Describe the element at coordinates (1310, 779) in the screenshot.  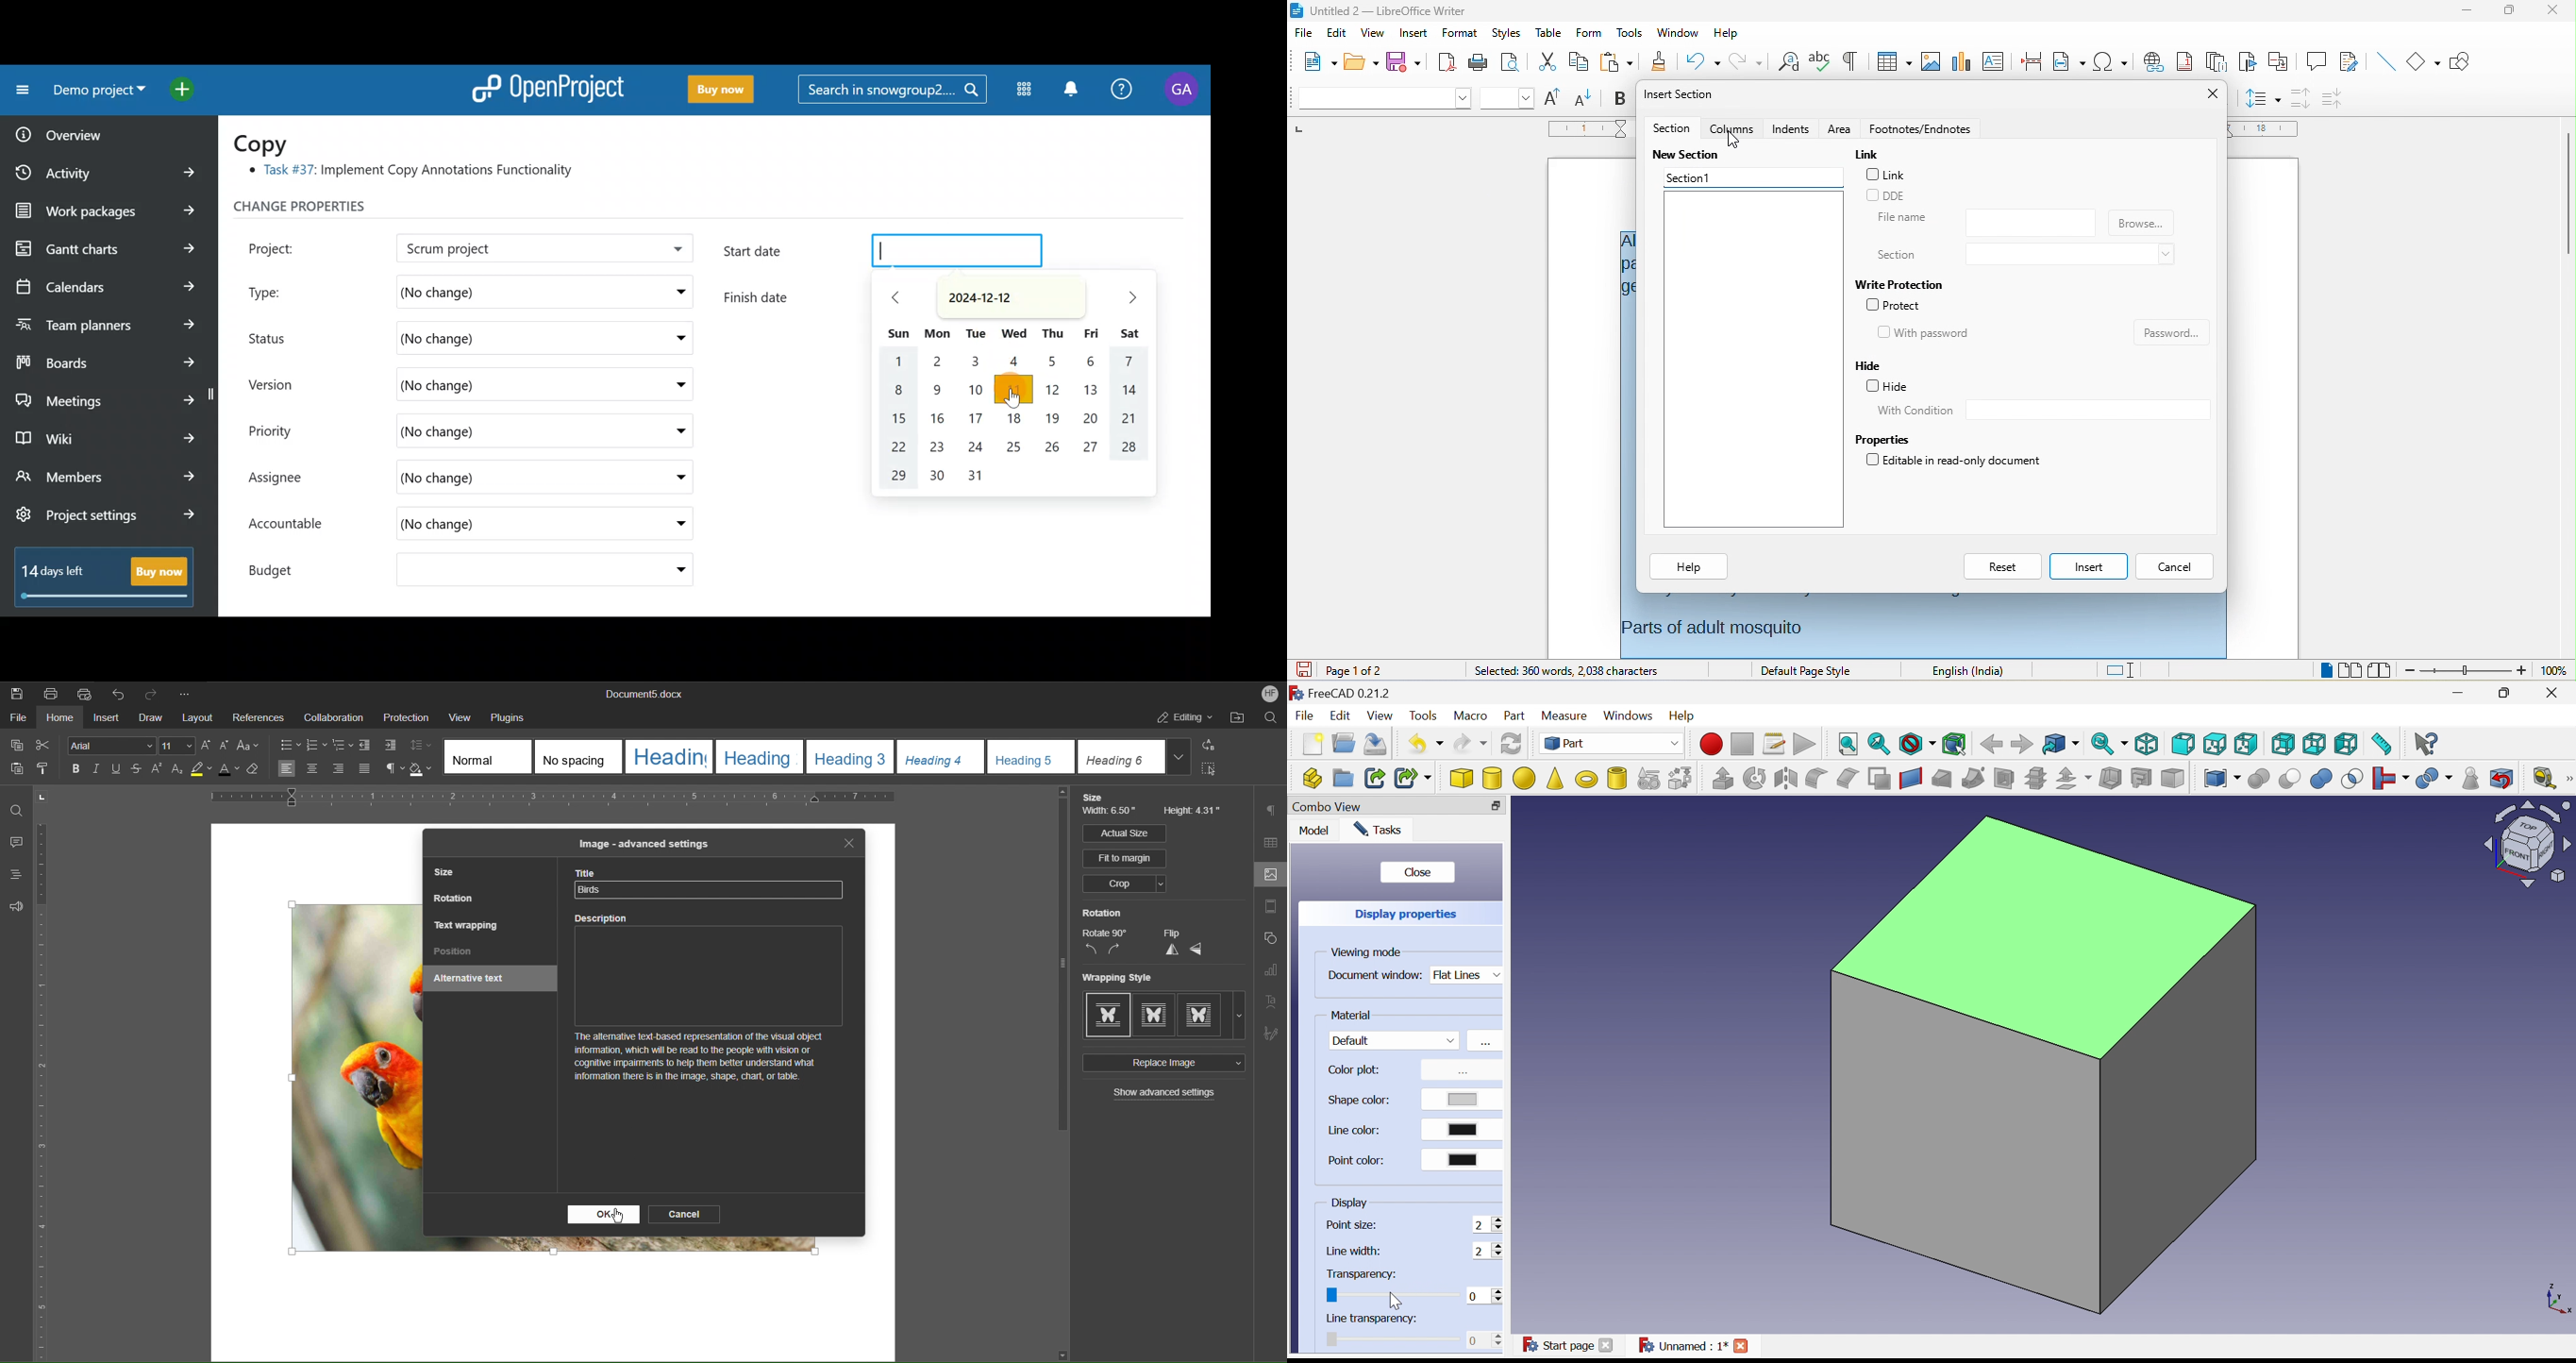
I see `Create part` at that location.